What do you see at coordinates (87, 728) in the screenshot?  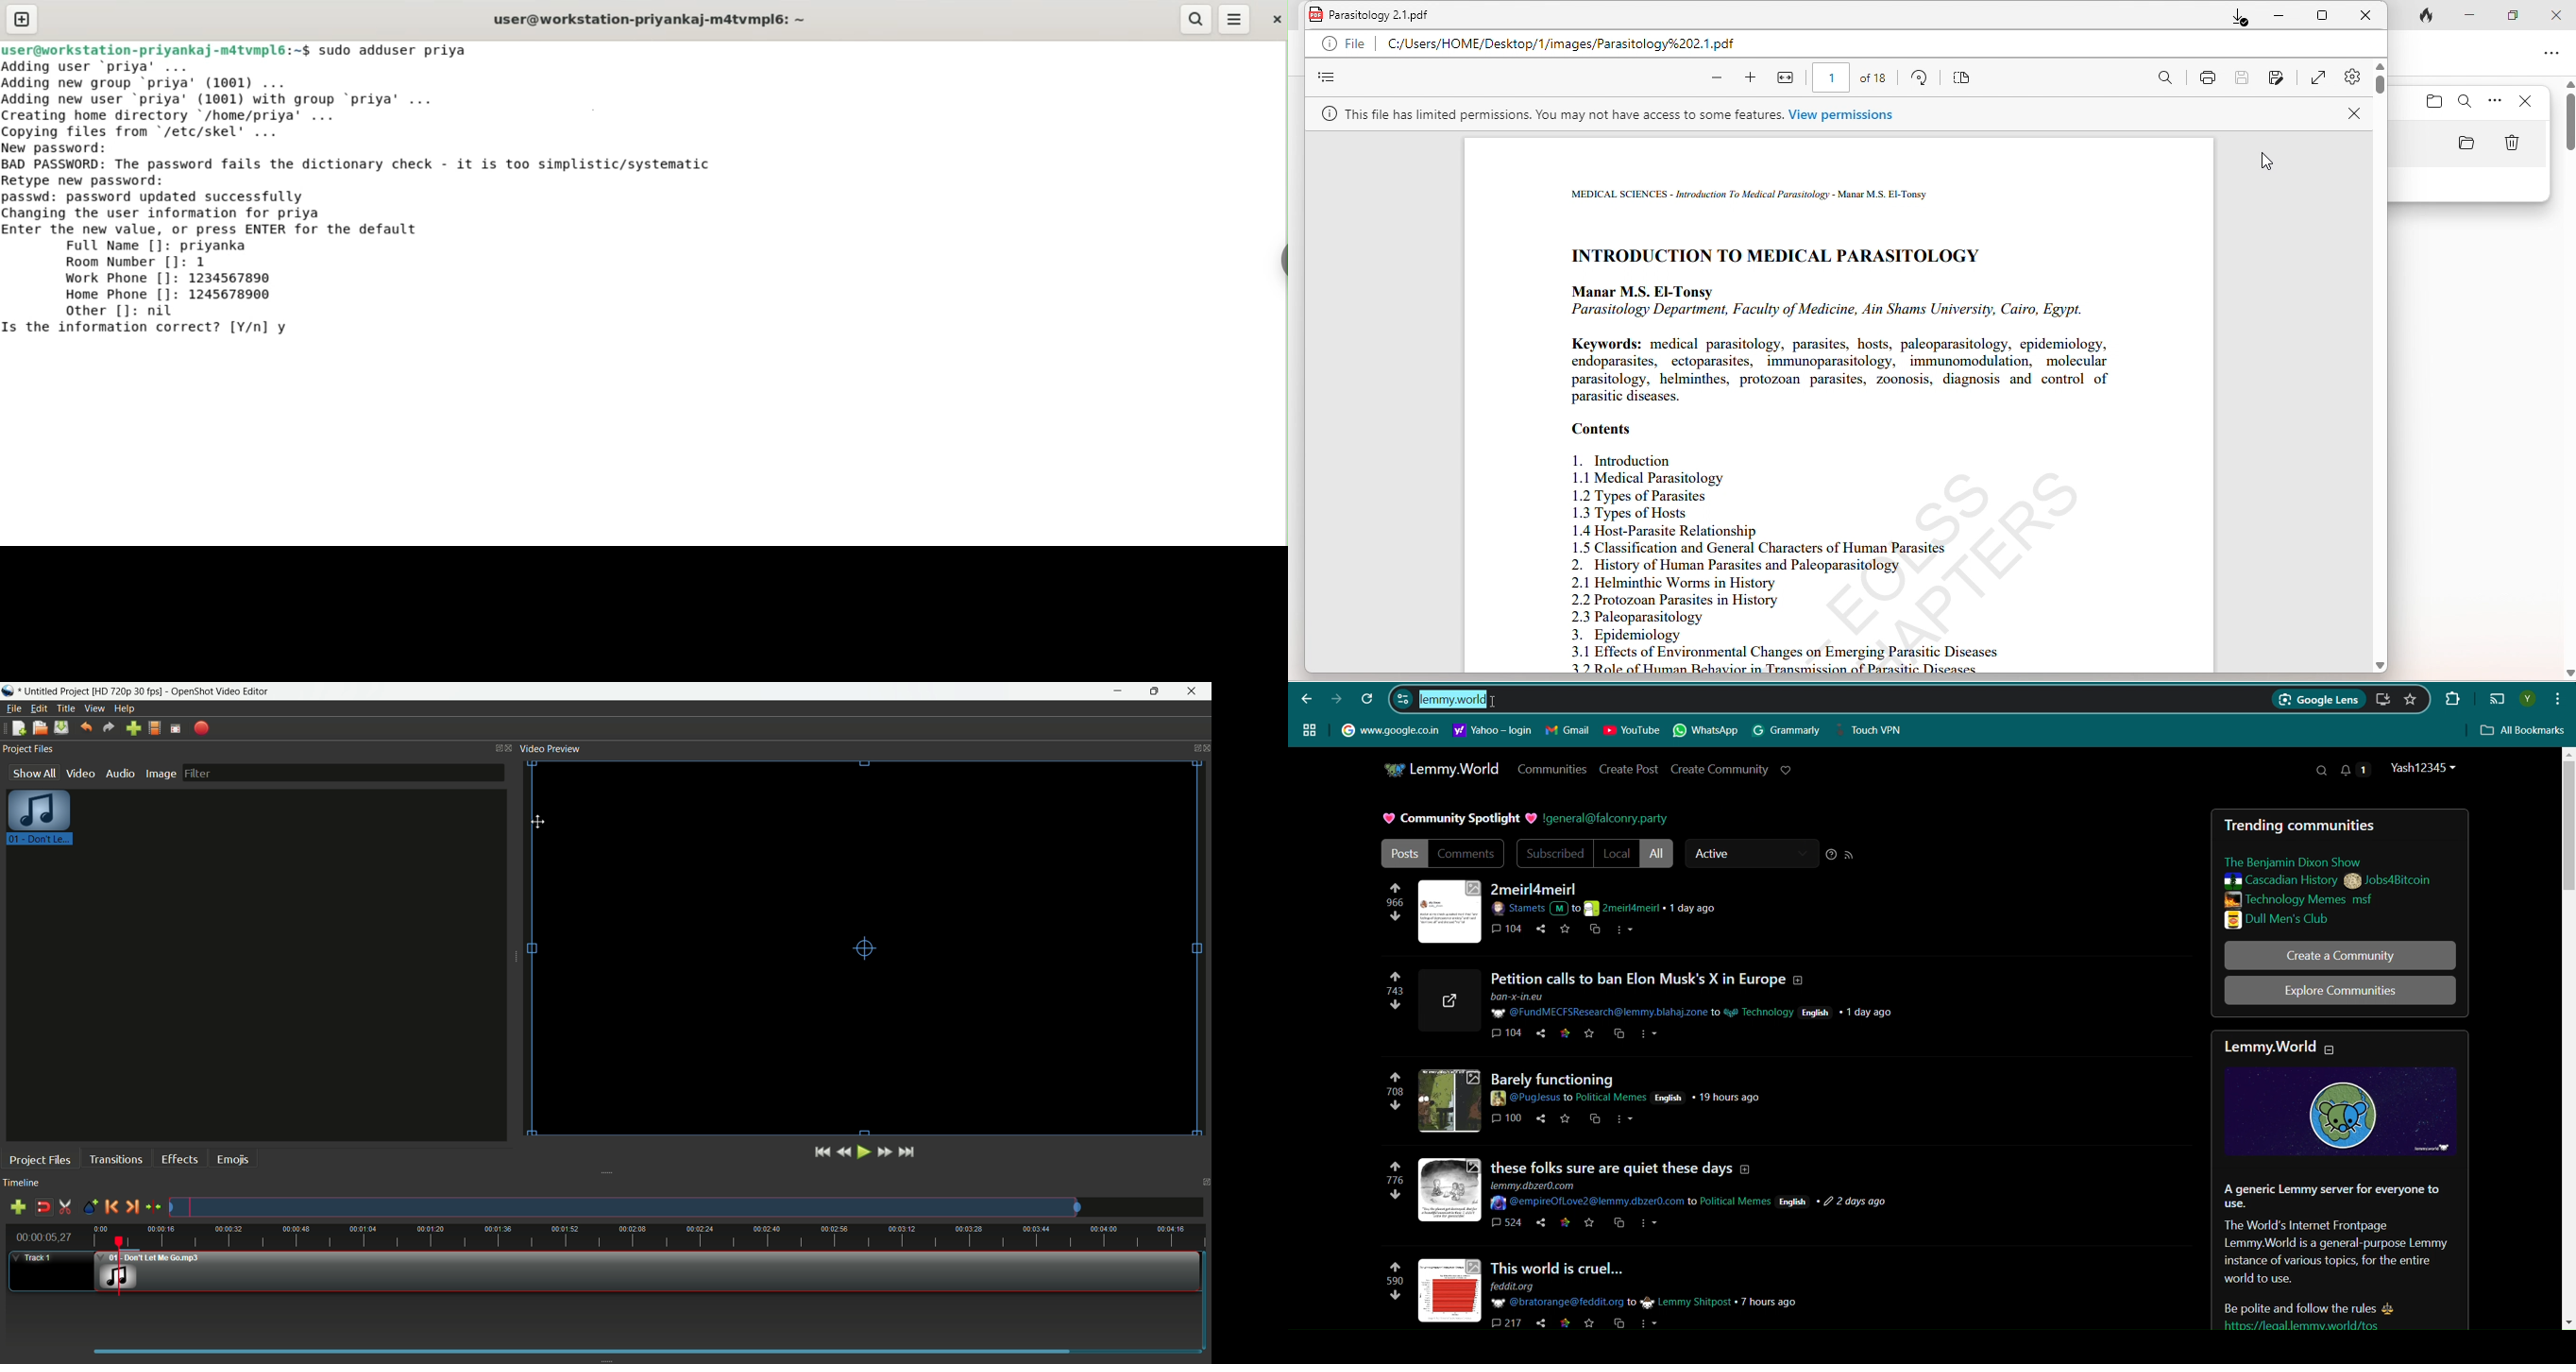 I see `undo` at bounding box center [87, 728].